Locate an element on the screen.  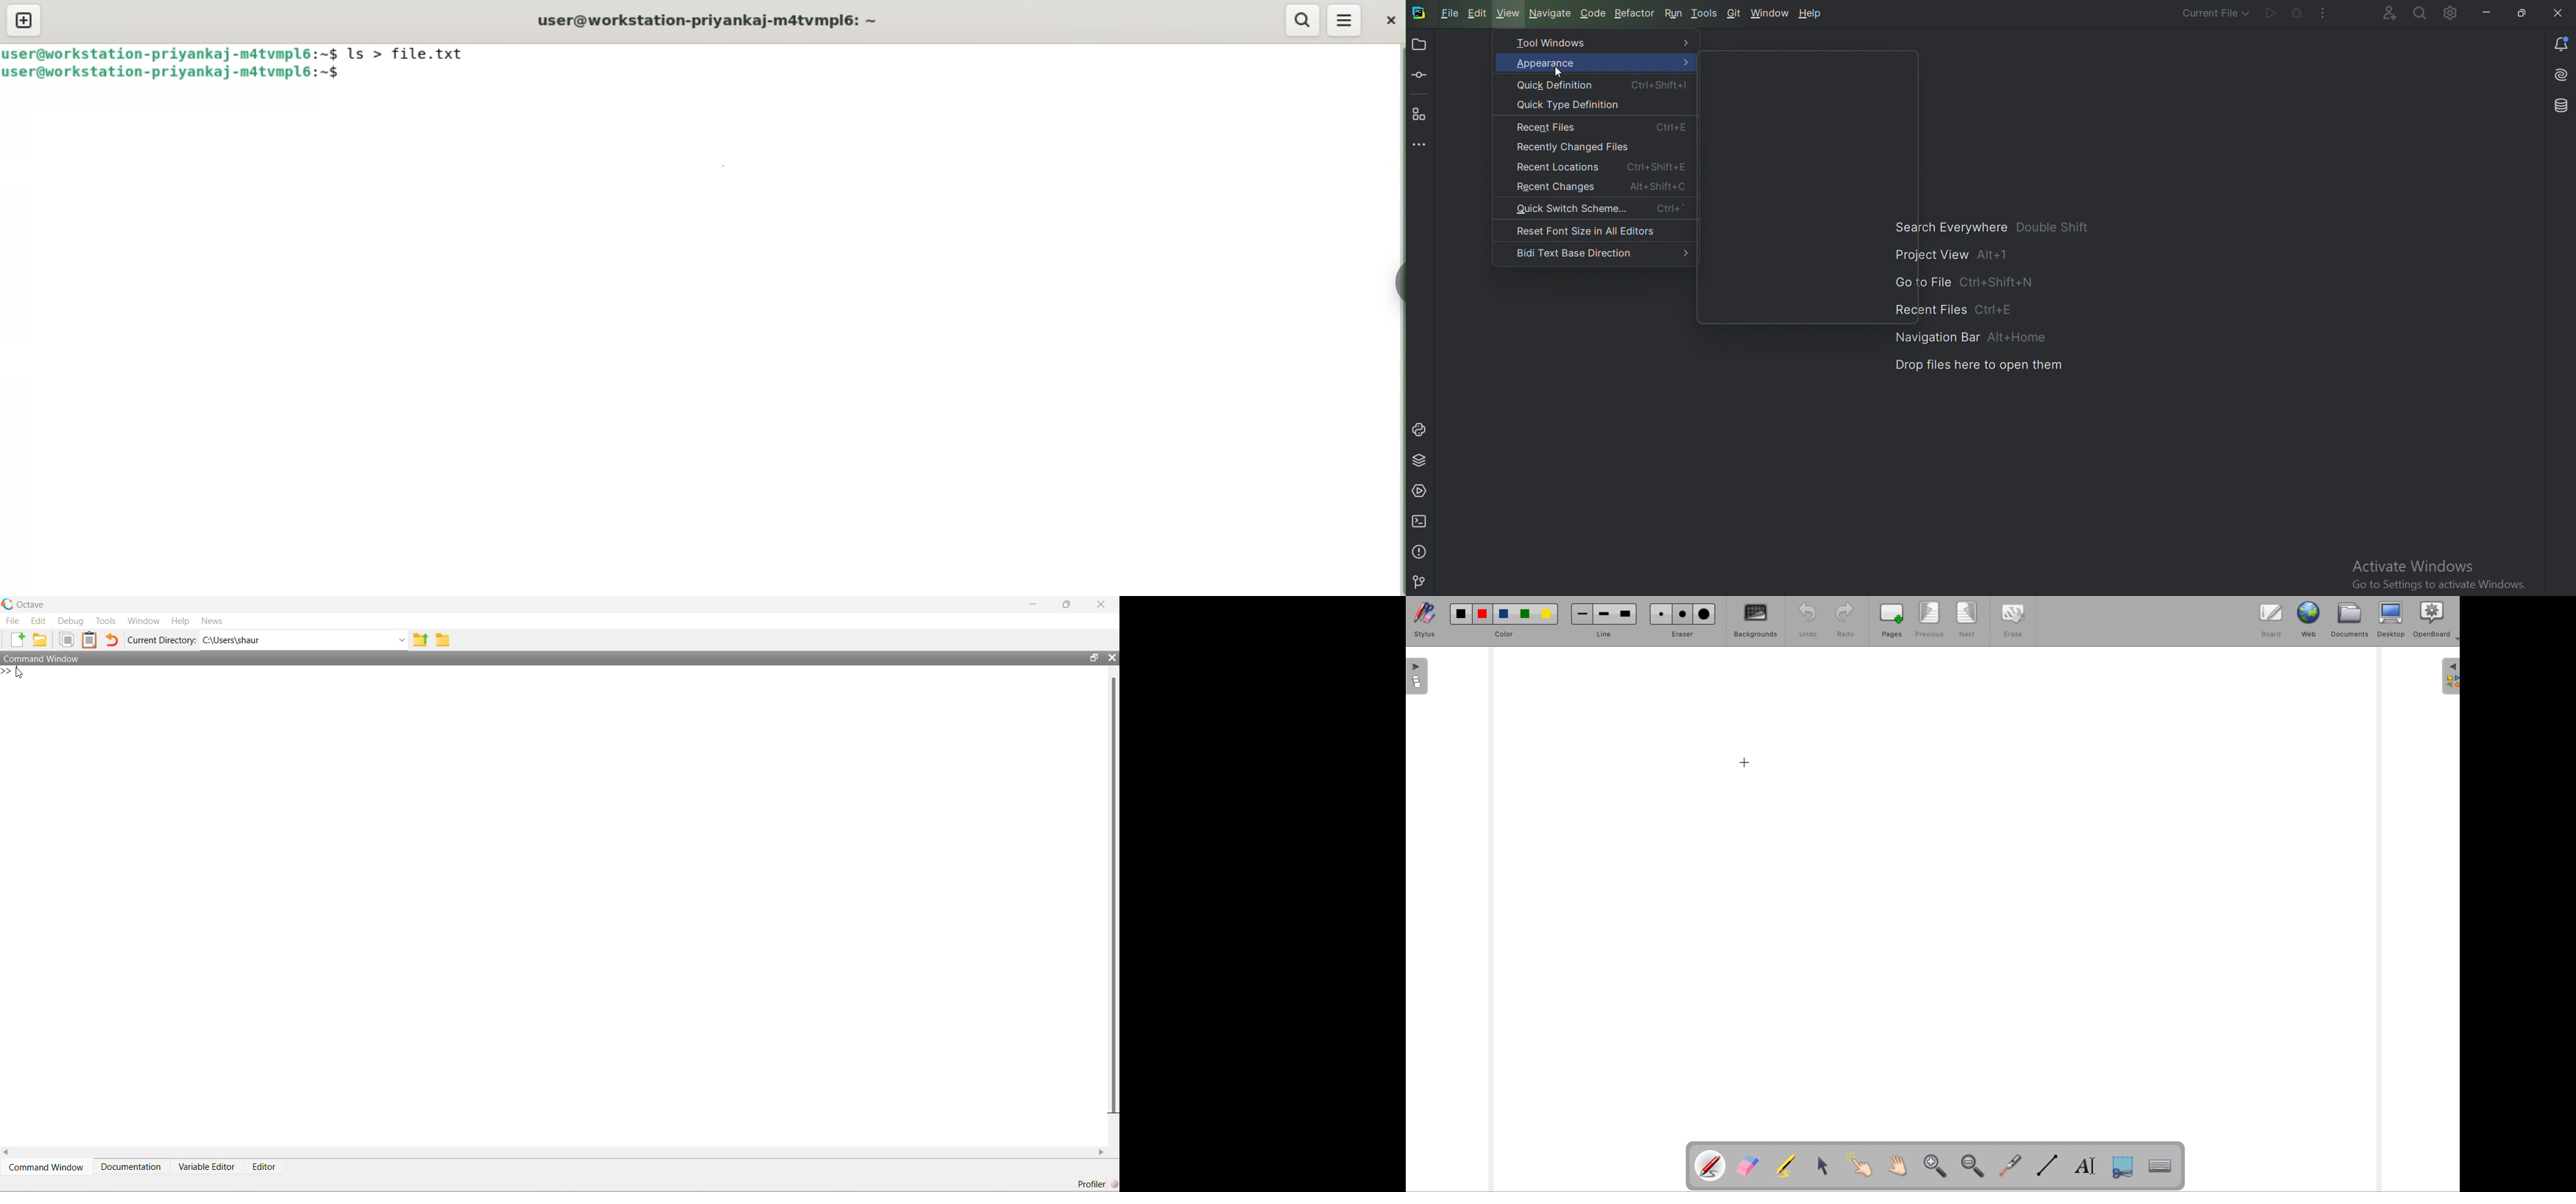
Python console is located at coordinates (1420, 429).